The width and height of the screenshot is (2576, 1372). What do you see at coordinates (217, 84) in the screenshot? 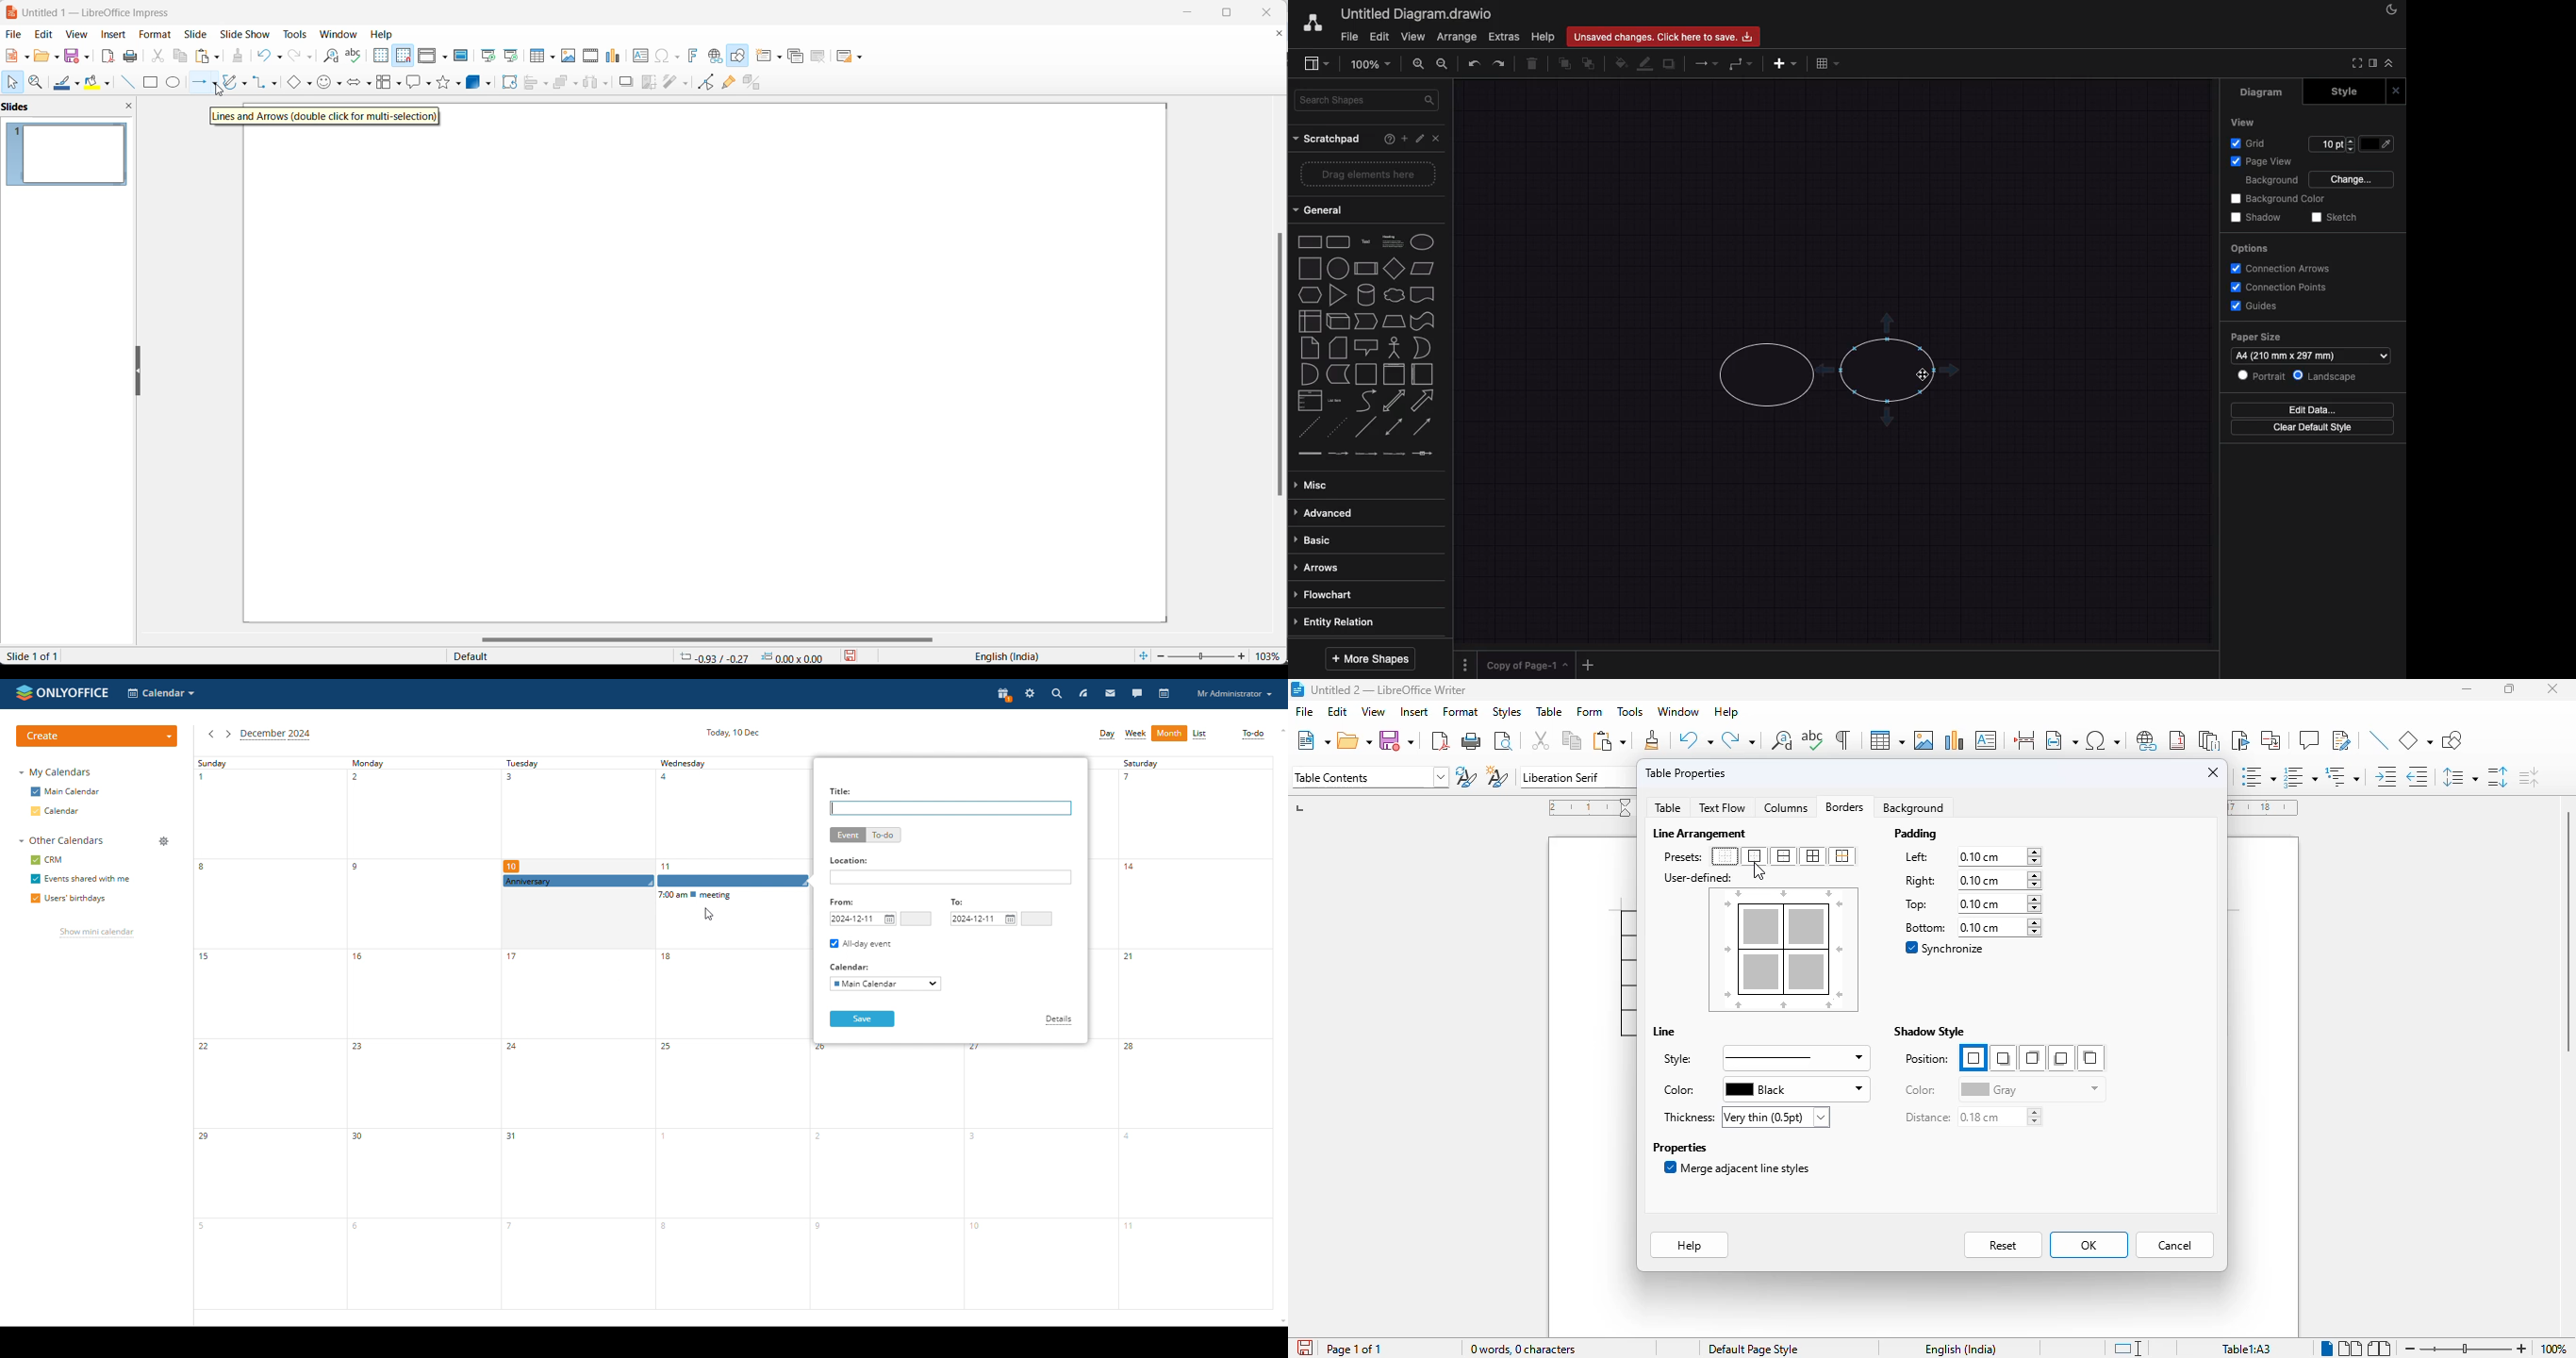
I see `line and arrows options` at bounding box center [217, 84].